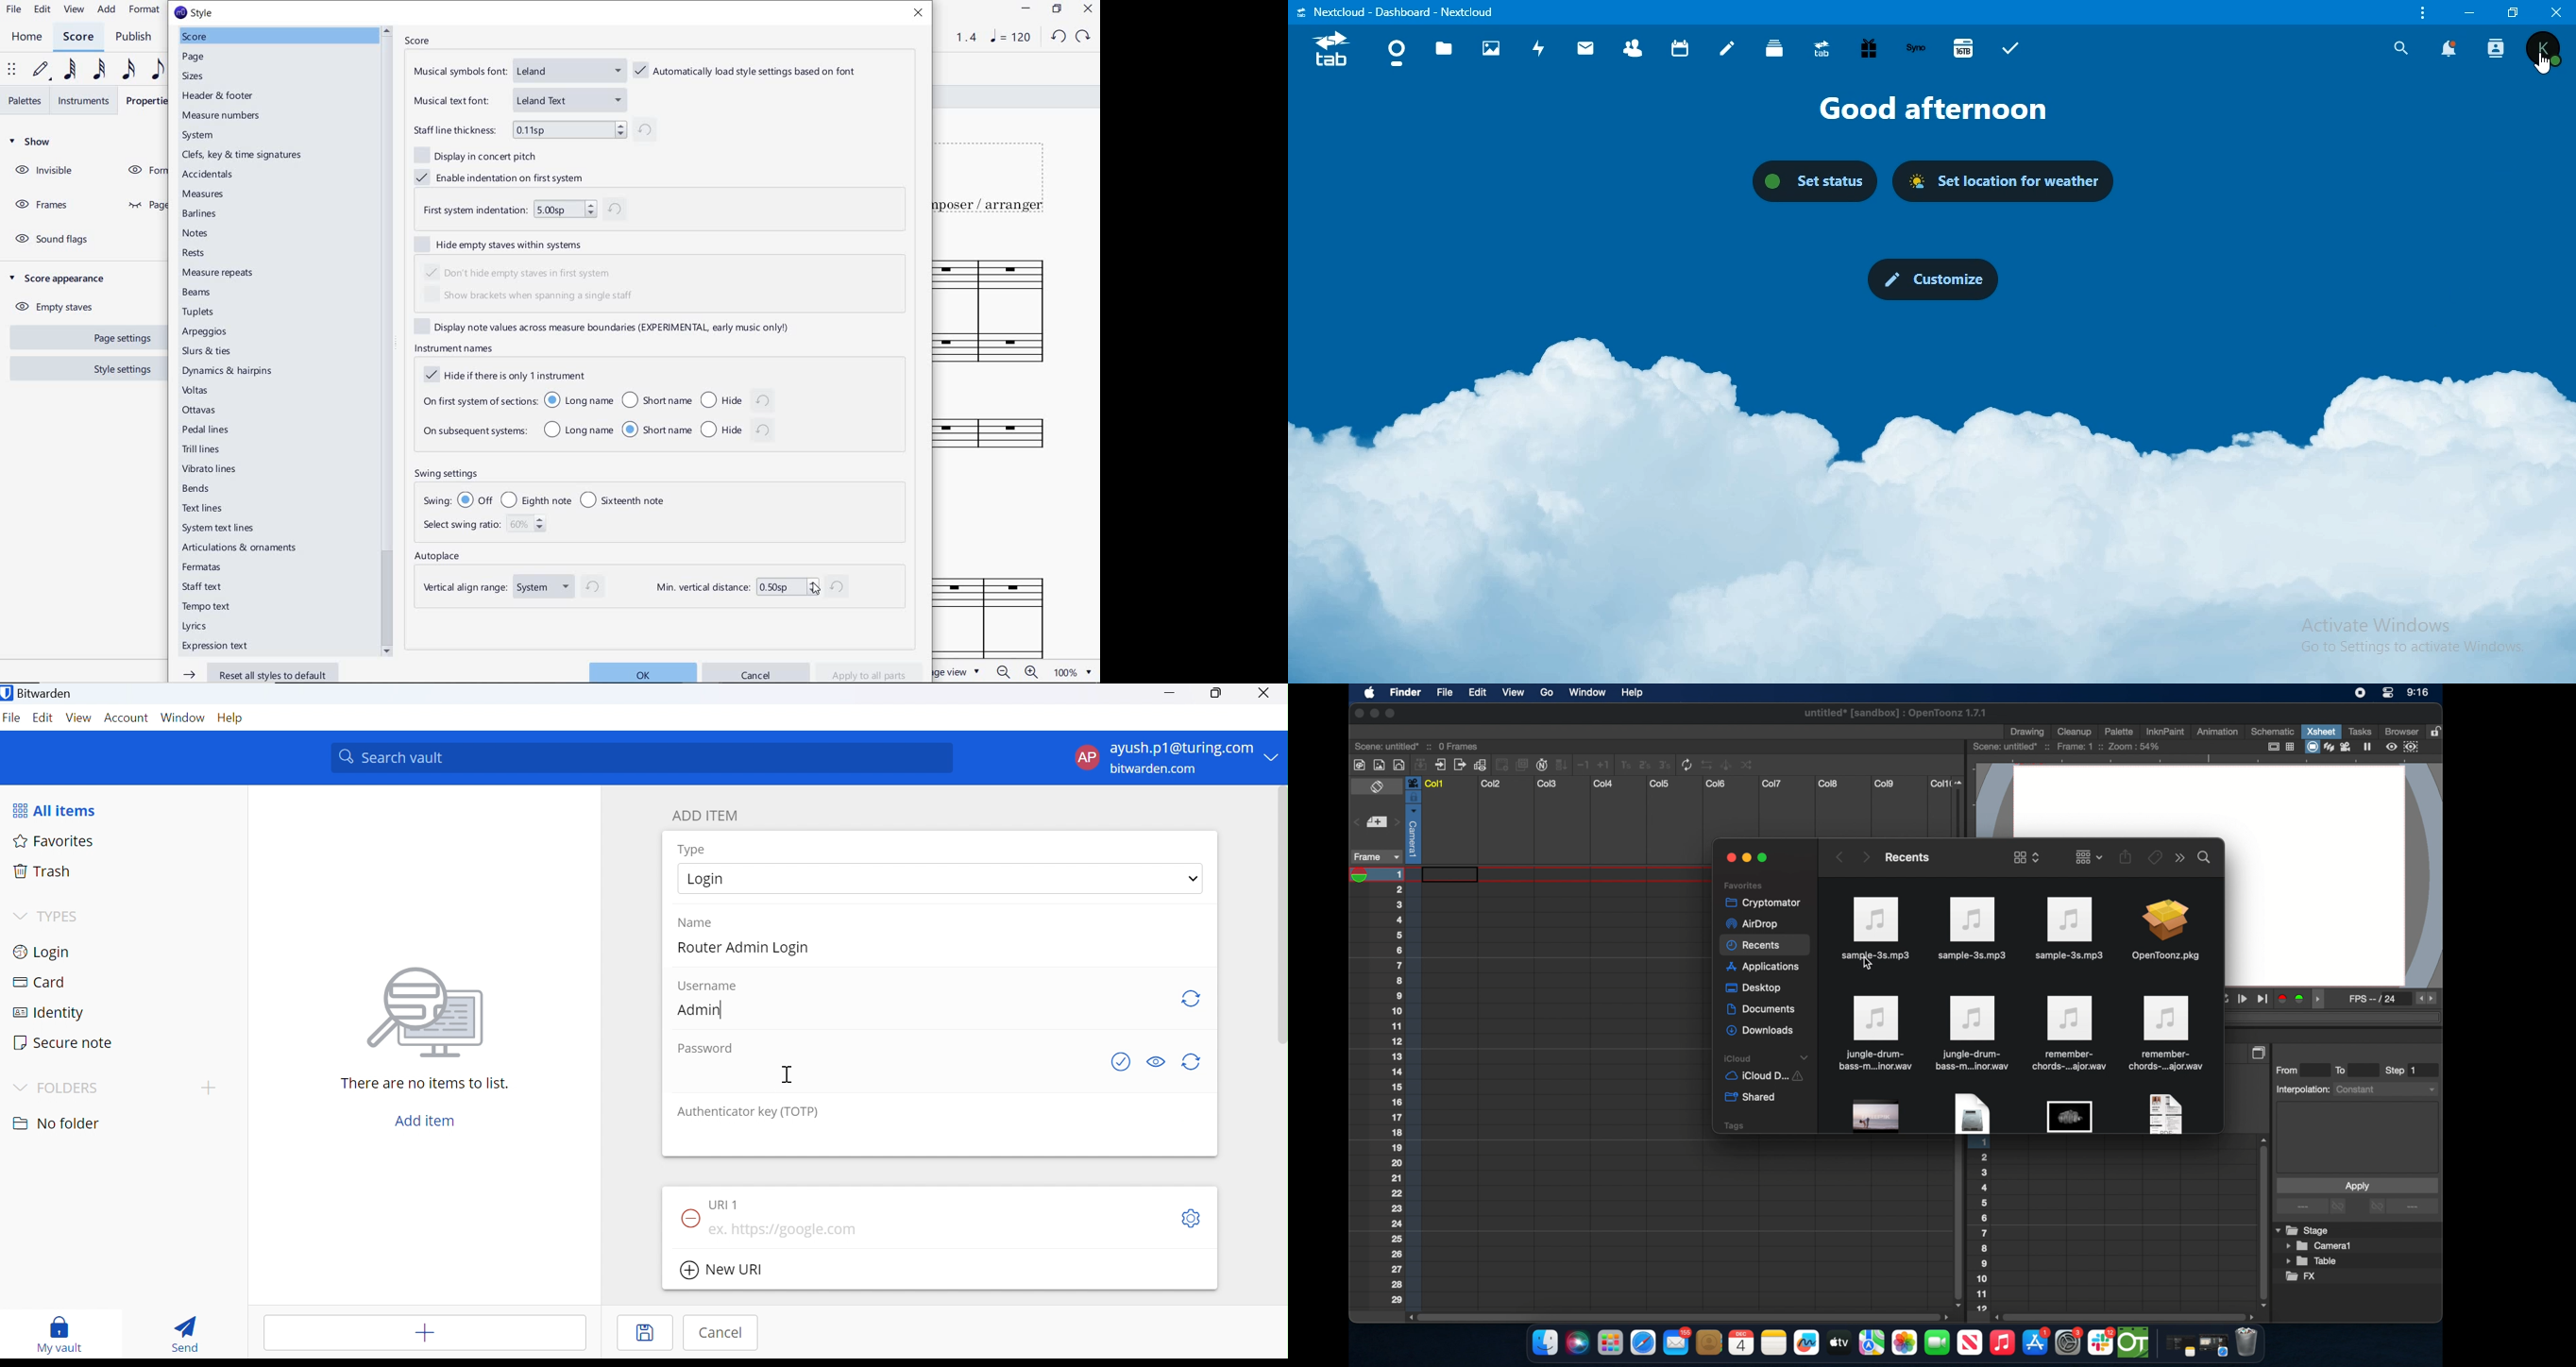 This screenshot has height=1372, width=2576. What do you see at coordinates (505, 175) in the screenshot?
I see `ENABLE INDENTATION ON FIRST SYSTEM` at bounding box center [505, 175].